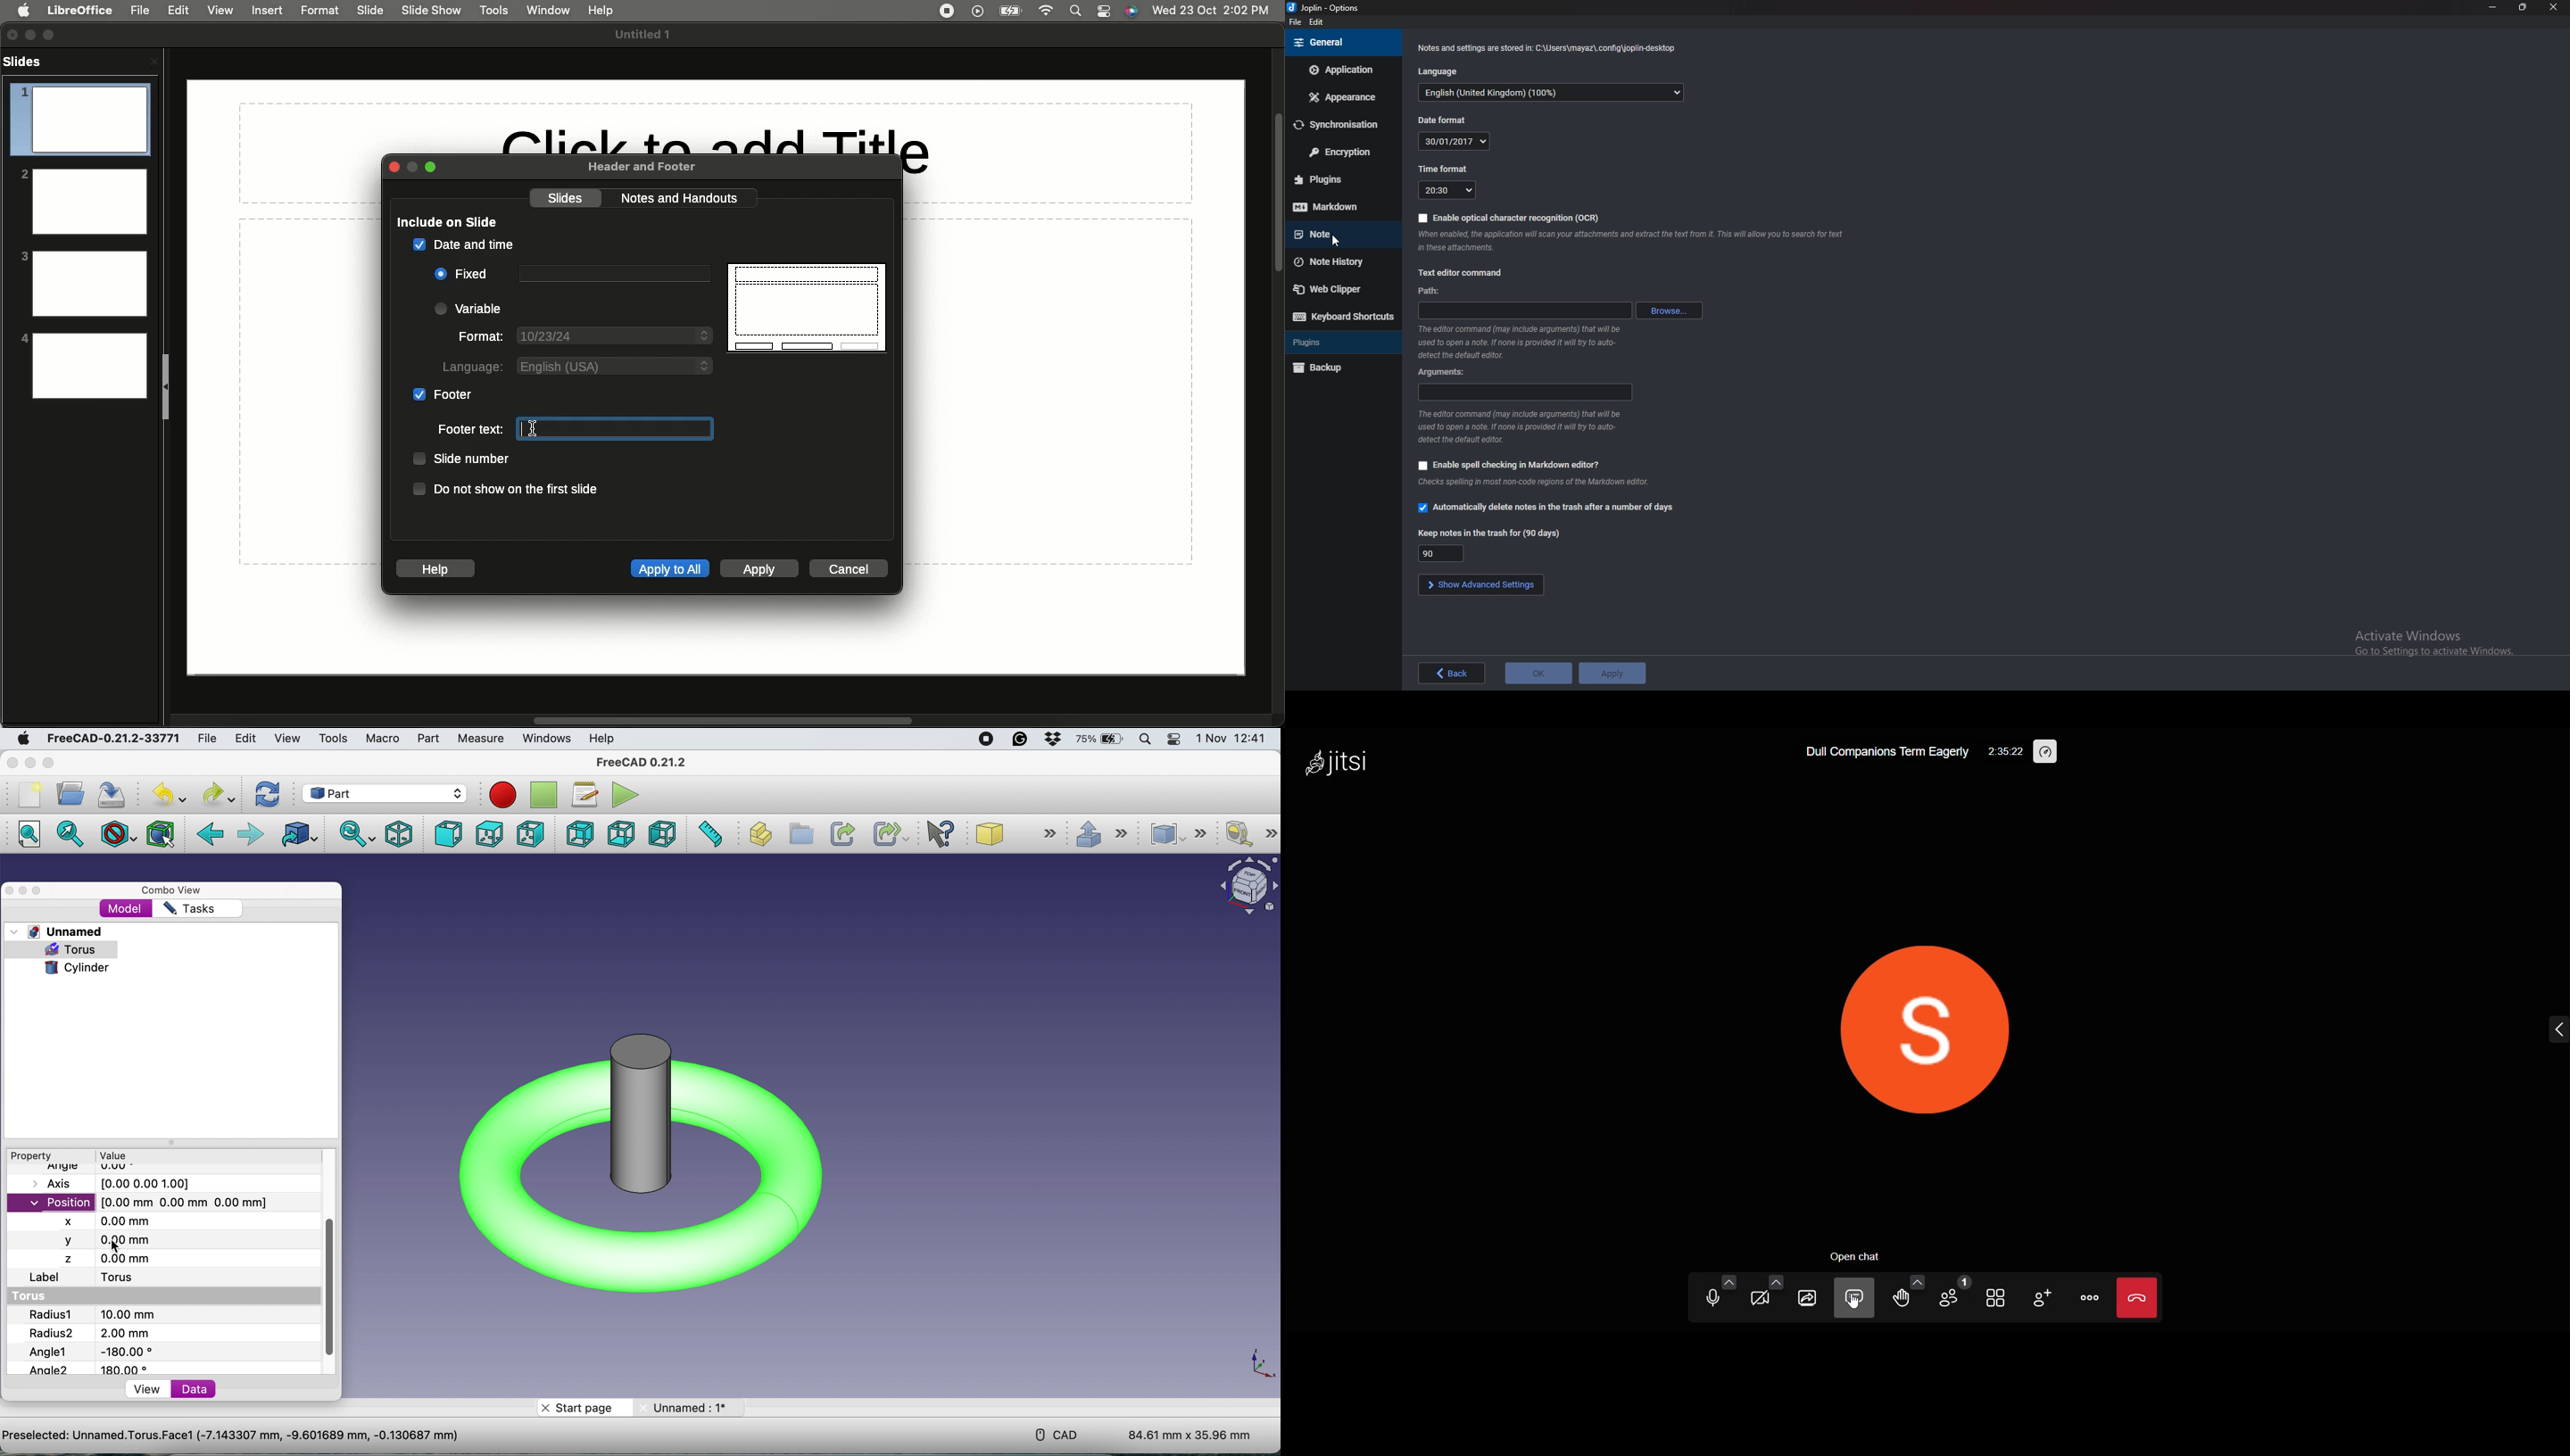 The width and height of the screenshot is (2576, 1456). Describe the element at coordinates (1856, 1298) in the screenshot. I see `chat` at that location.